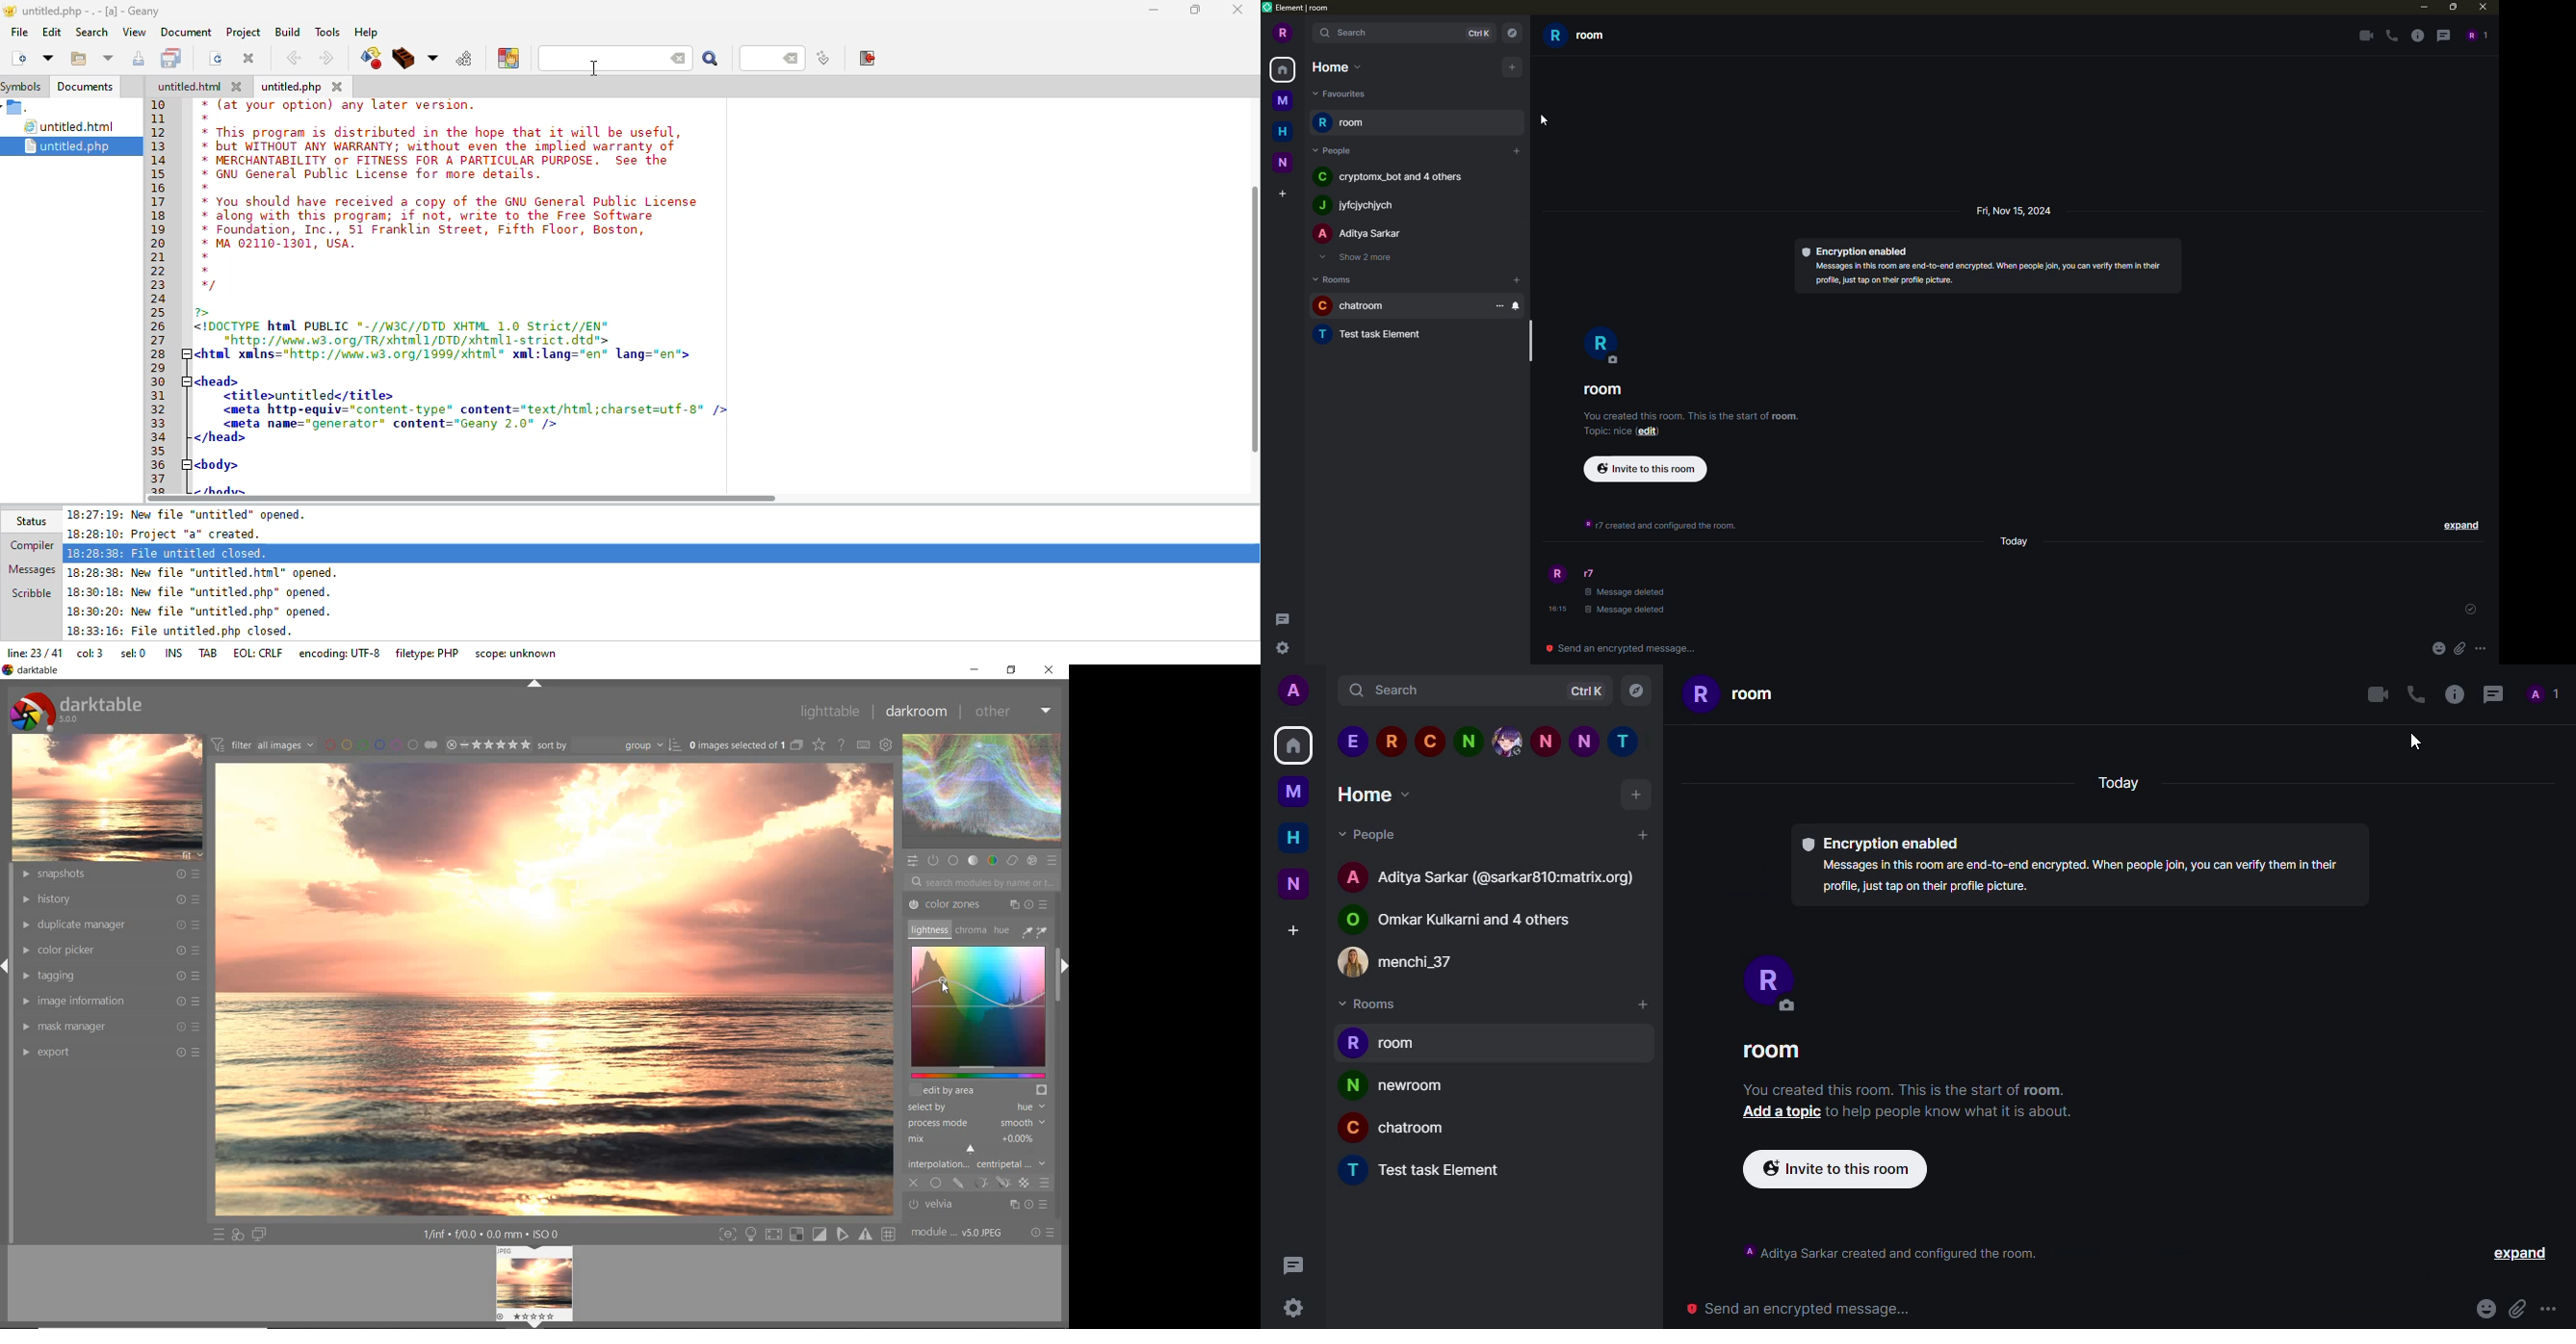  Describe the element at coordinates (980, 1089) in the screenshot. I see `EDIT BY AREA` at that location.